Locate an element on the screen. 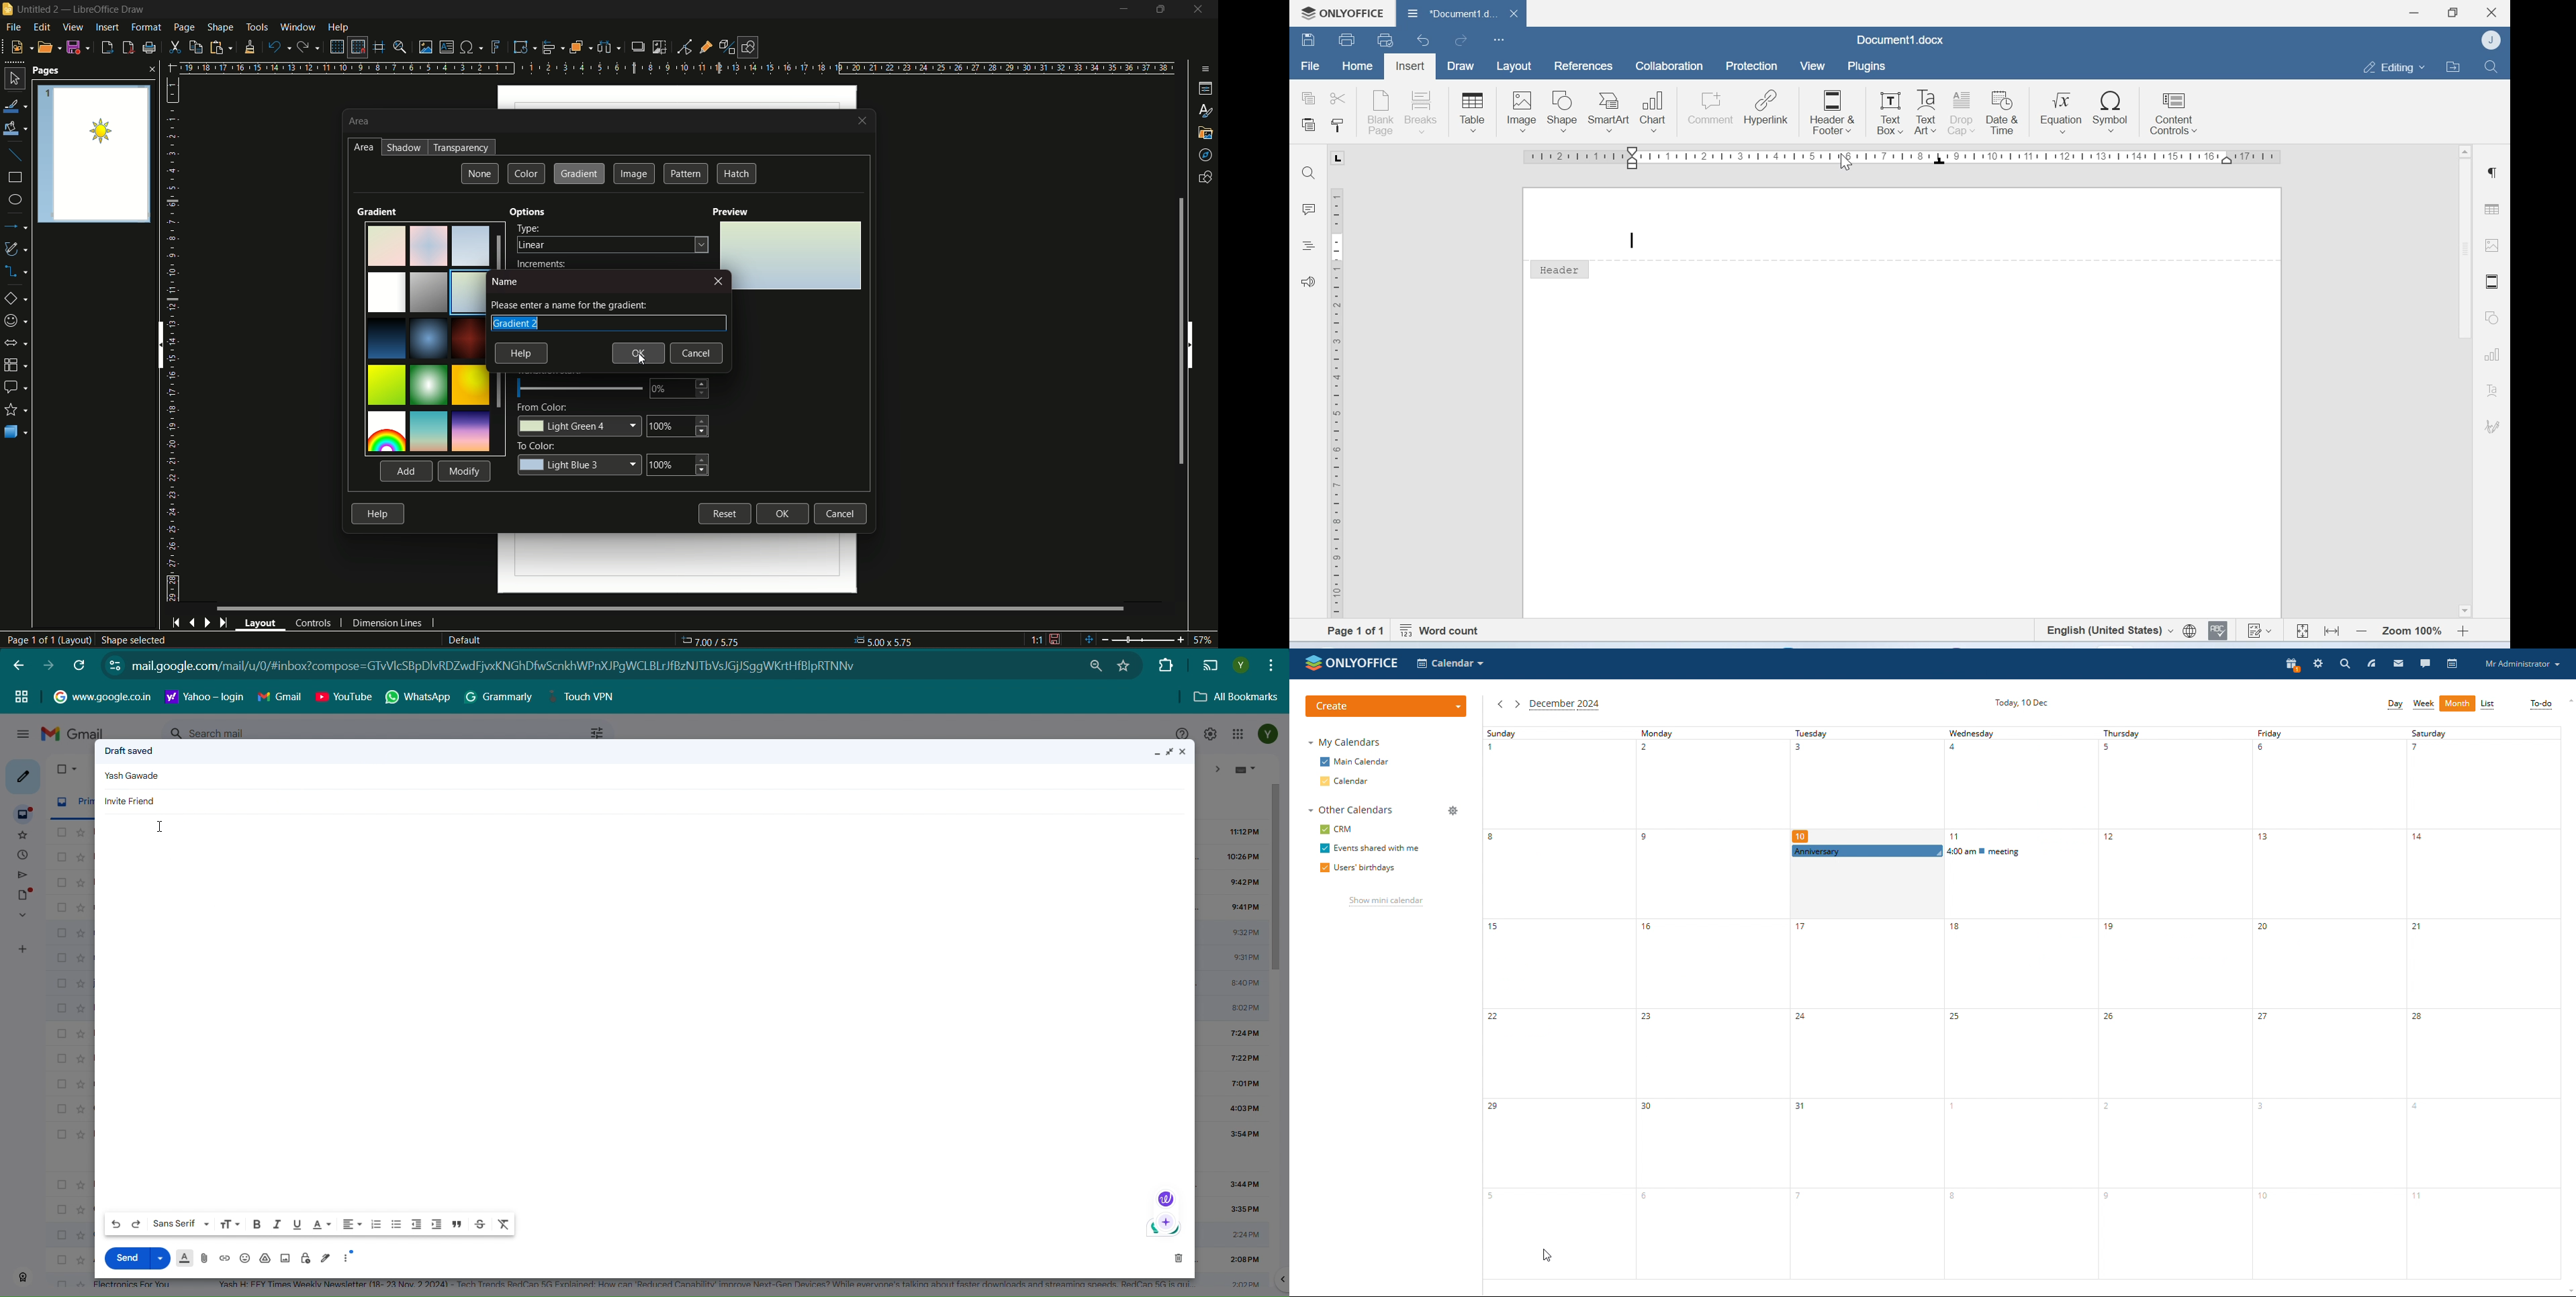 This screenshot has height=1316, width=2576. Headings is located at coordinates (1310, 245).